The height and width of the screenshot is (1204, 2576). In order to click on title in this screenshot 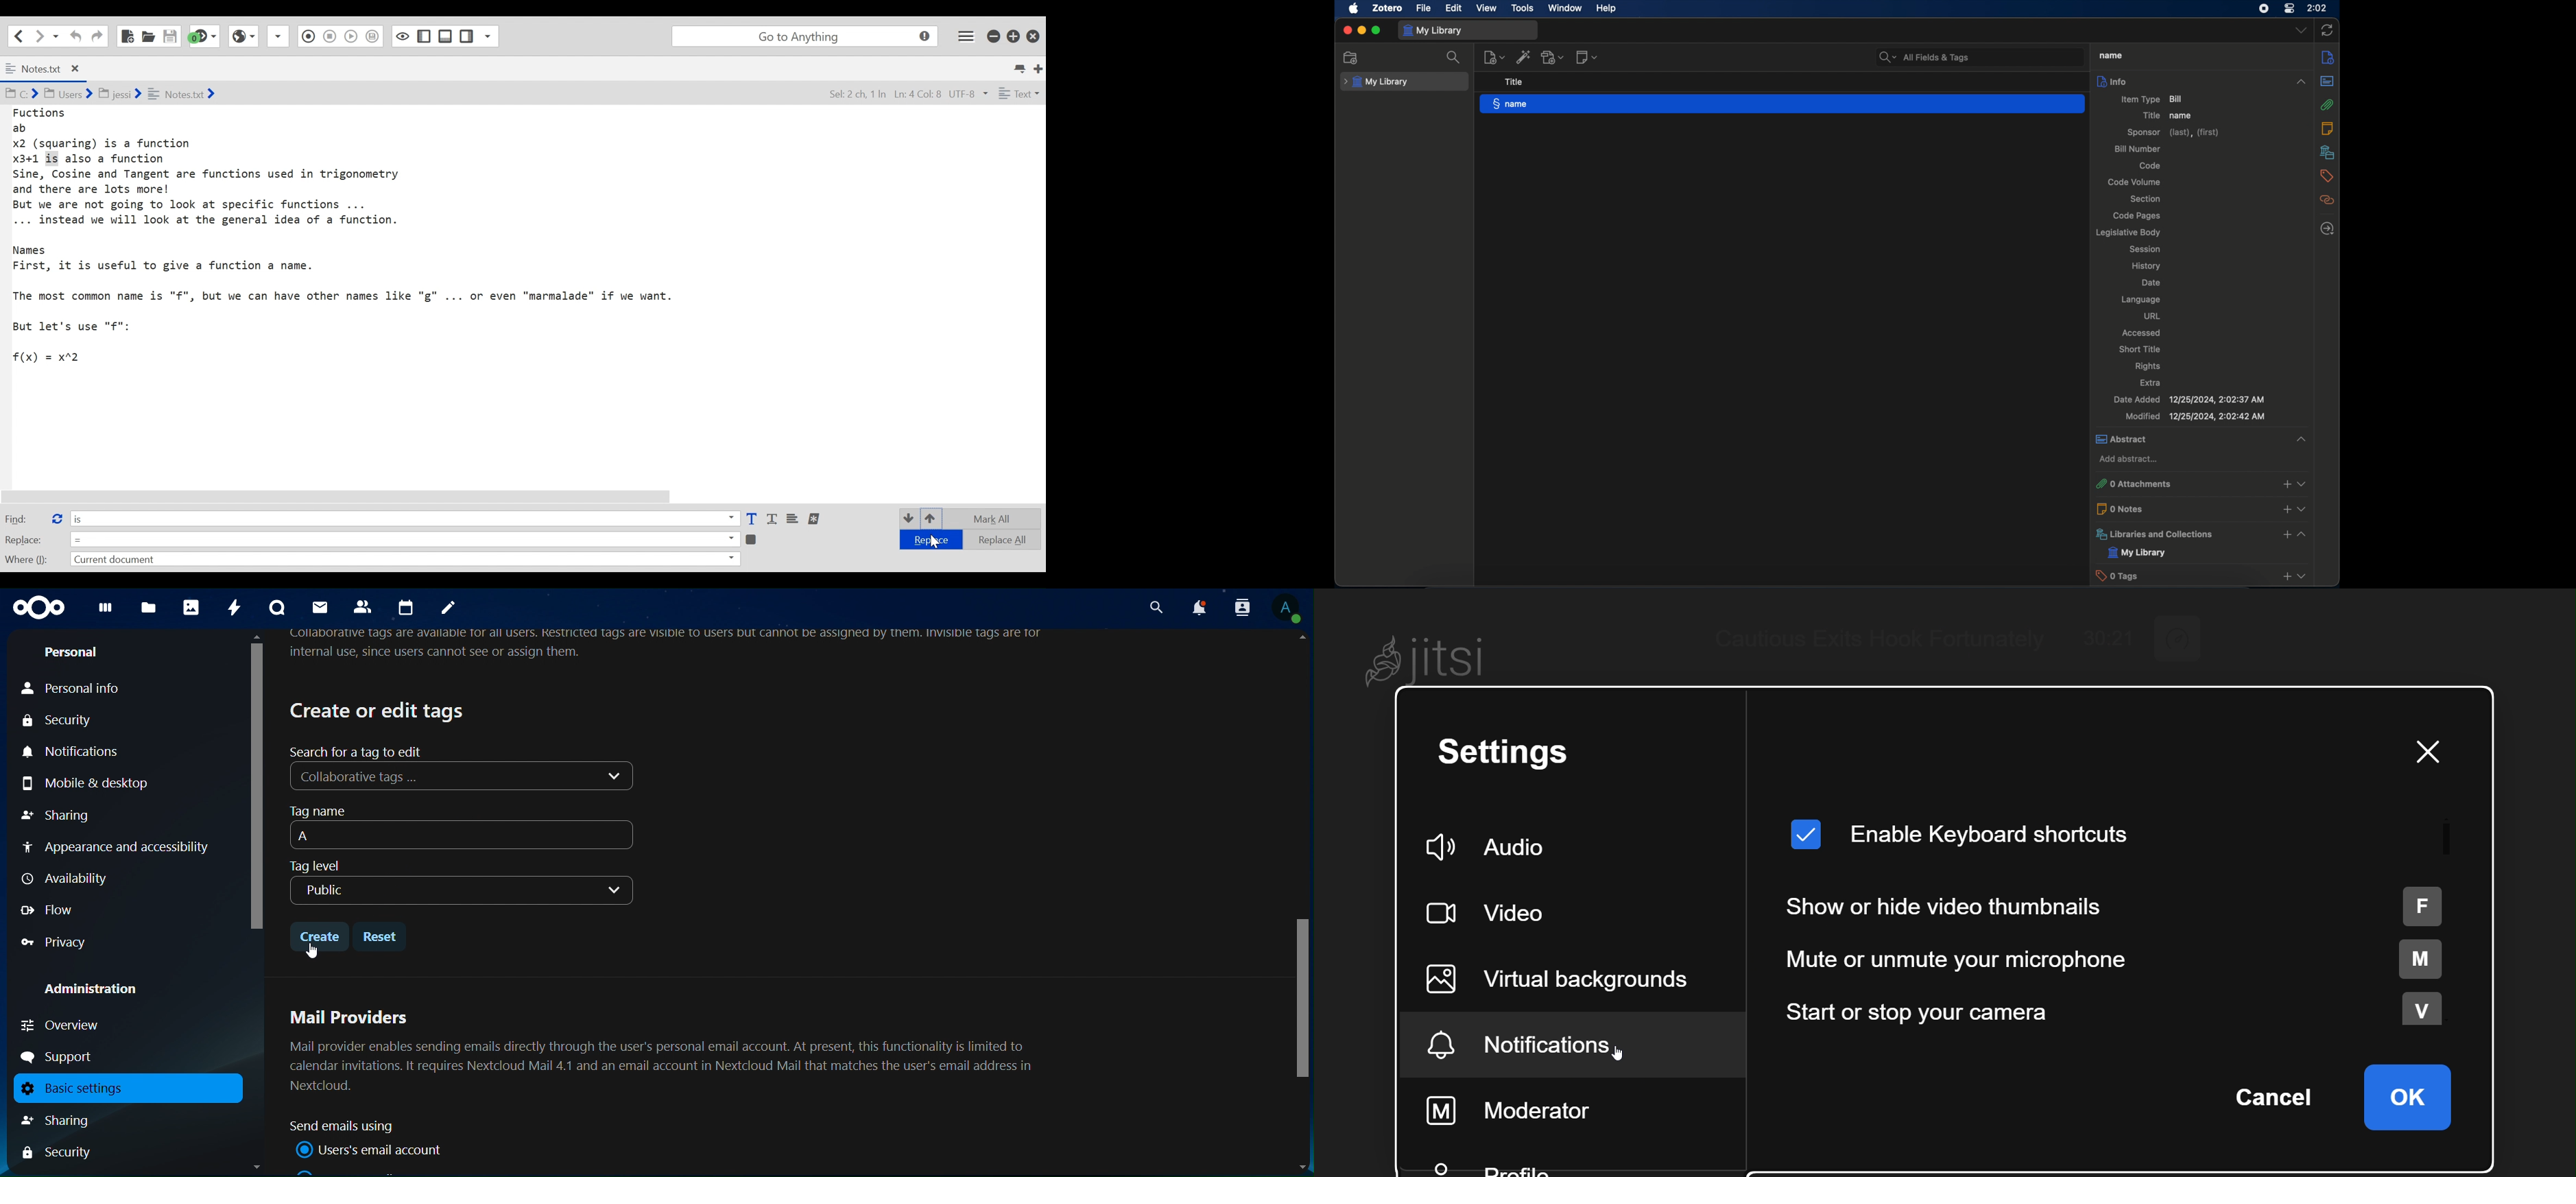, I will do `click(2151, 116)`.